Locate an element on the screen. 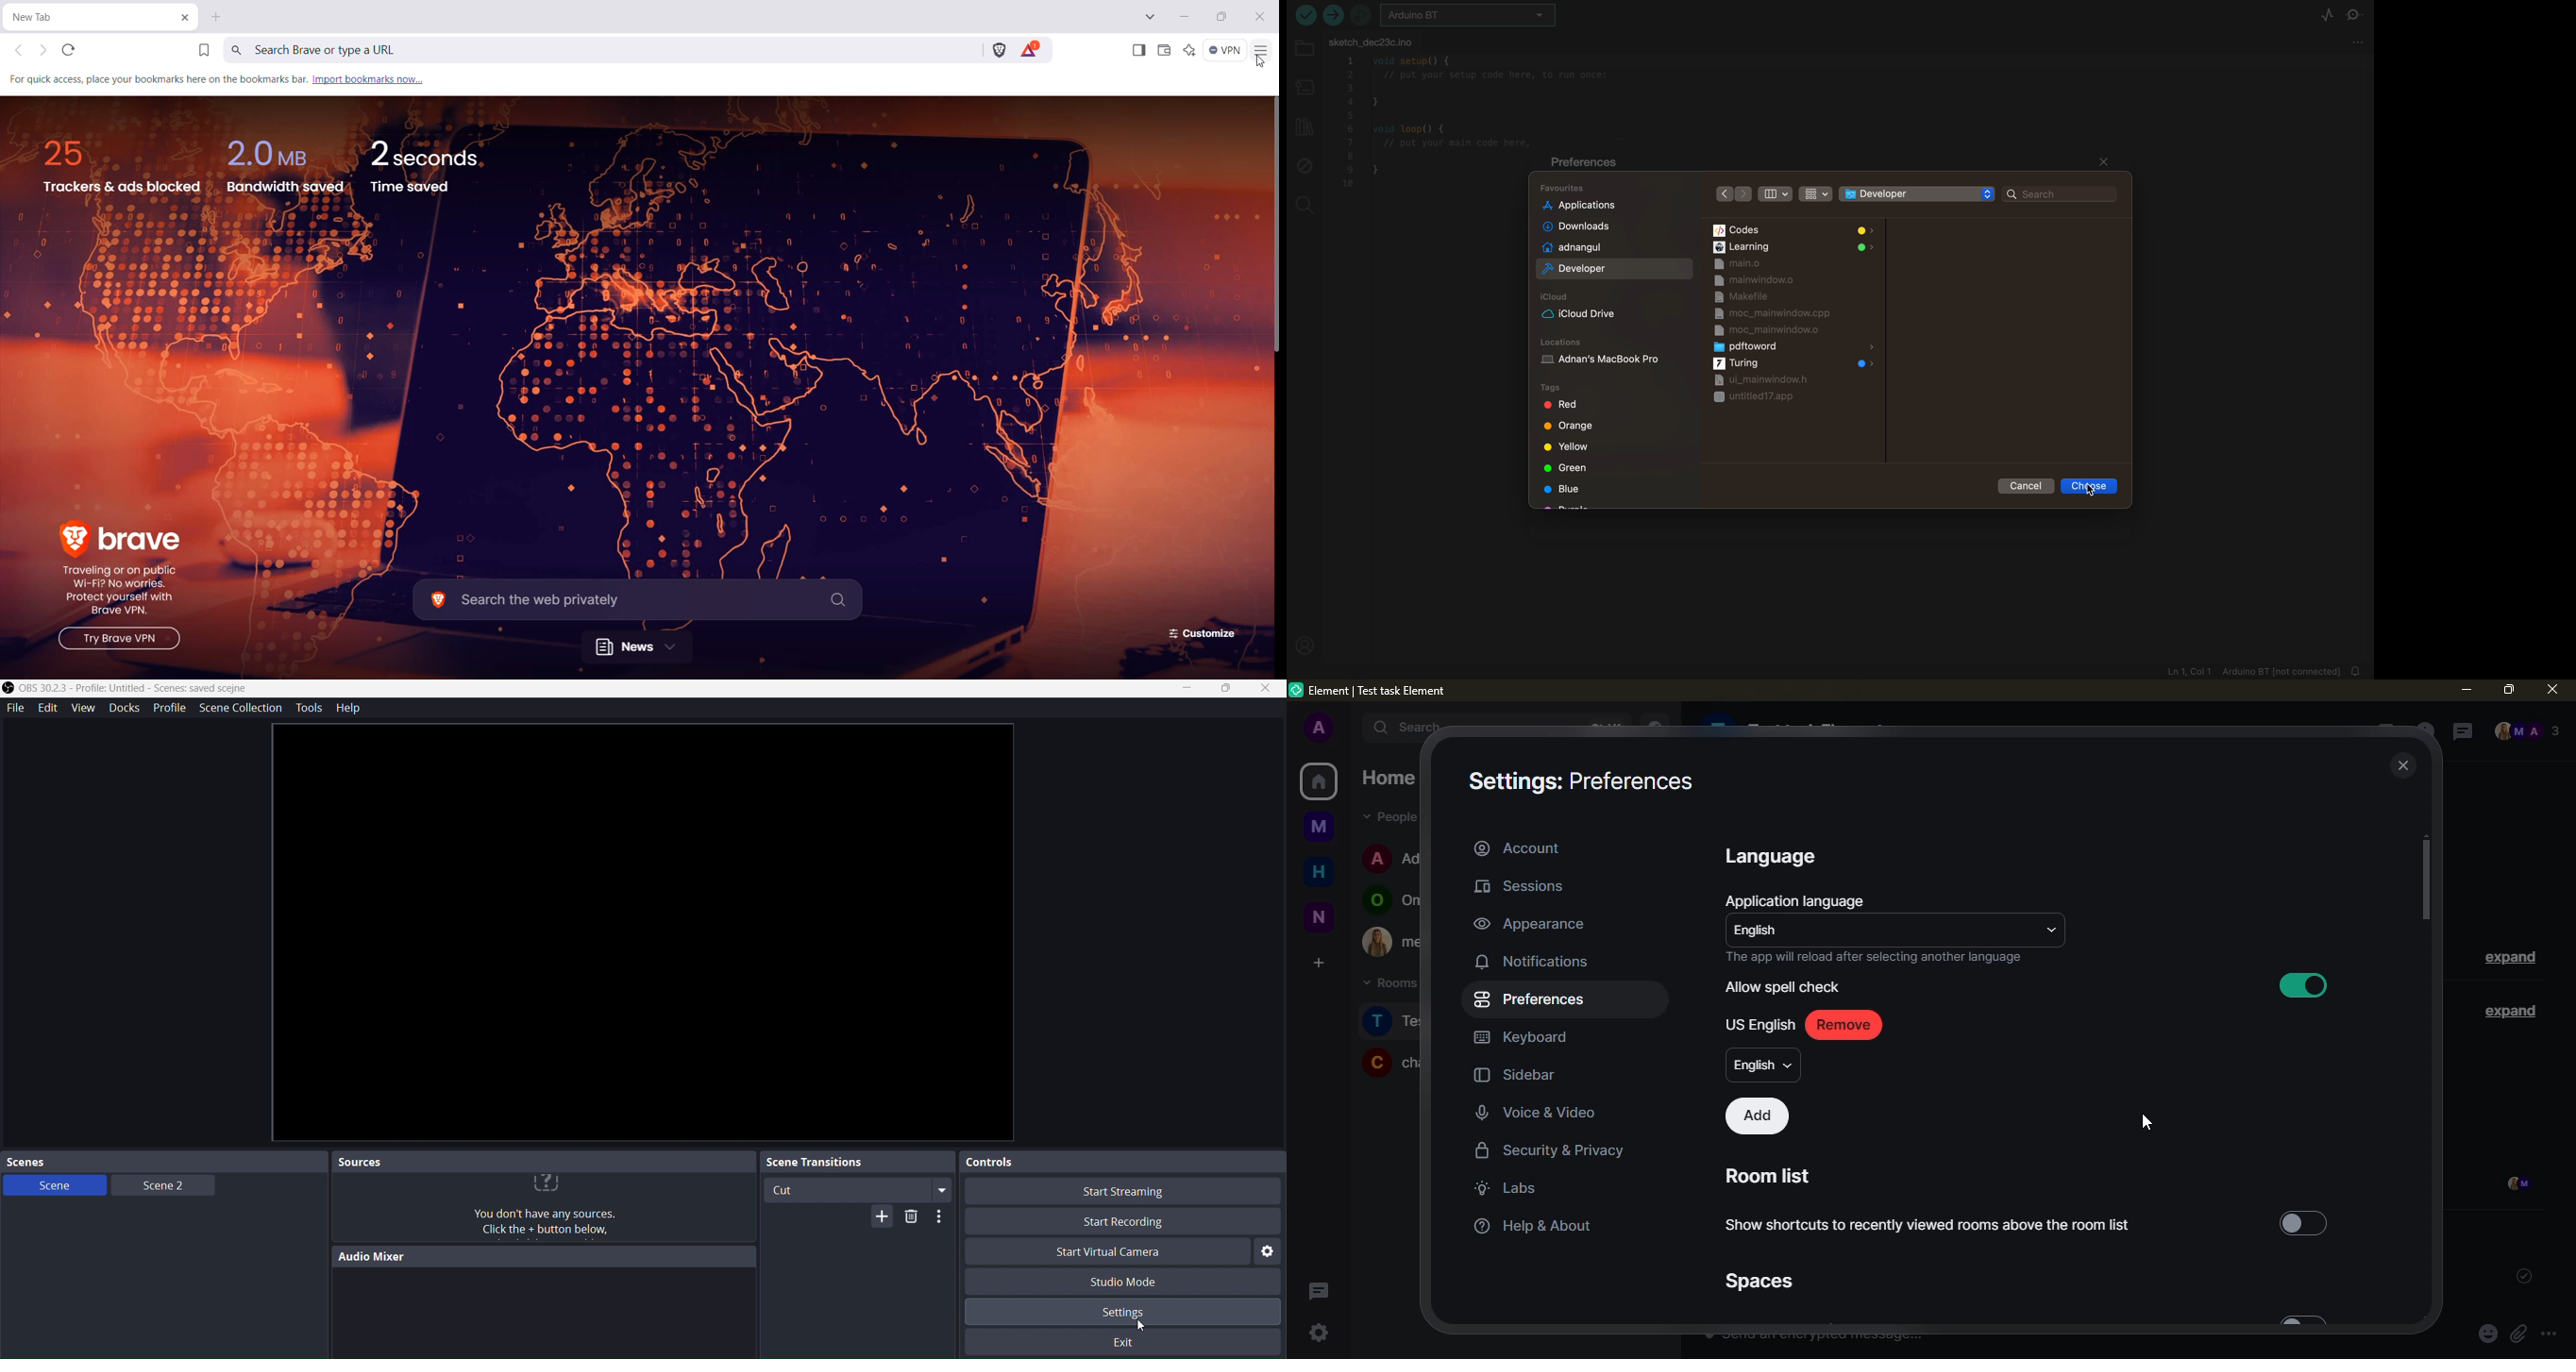  Studio Mode is located at coordinates (1139, 1283).